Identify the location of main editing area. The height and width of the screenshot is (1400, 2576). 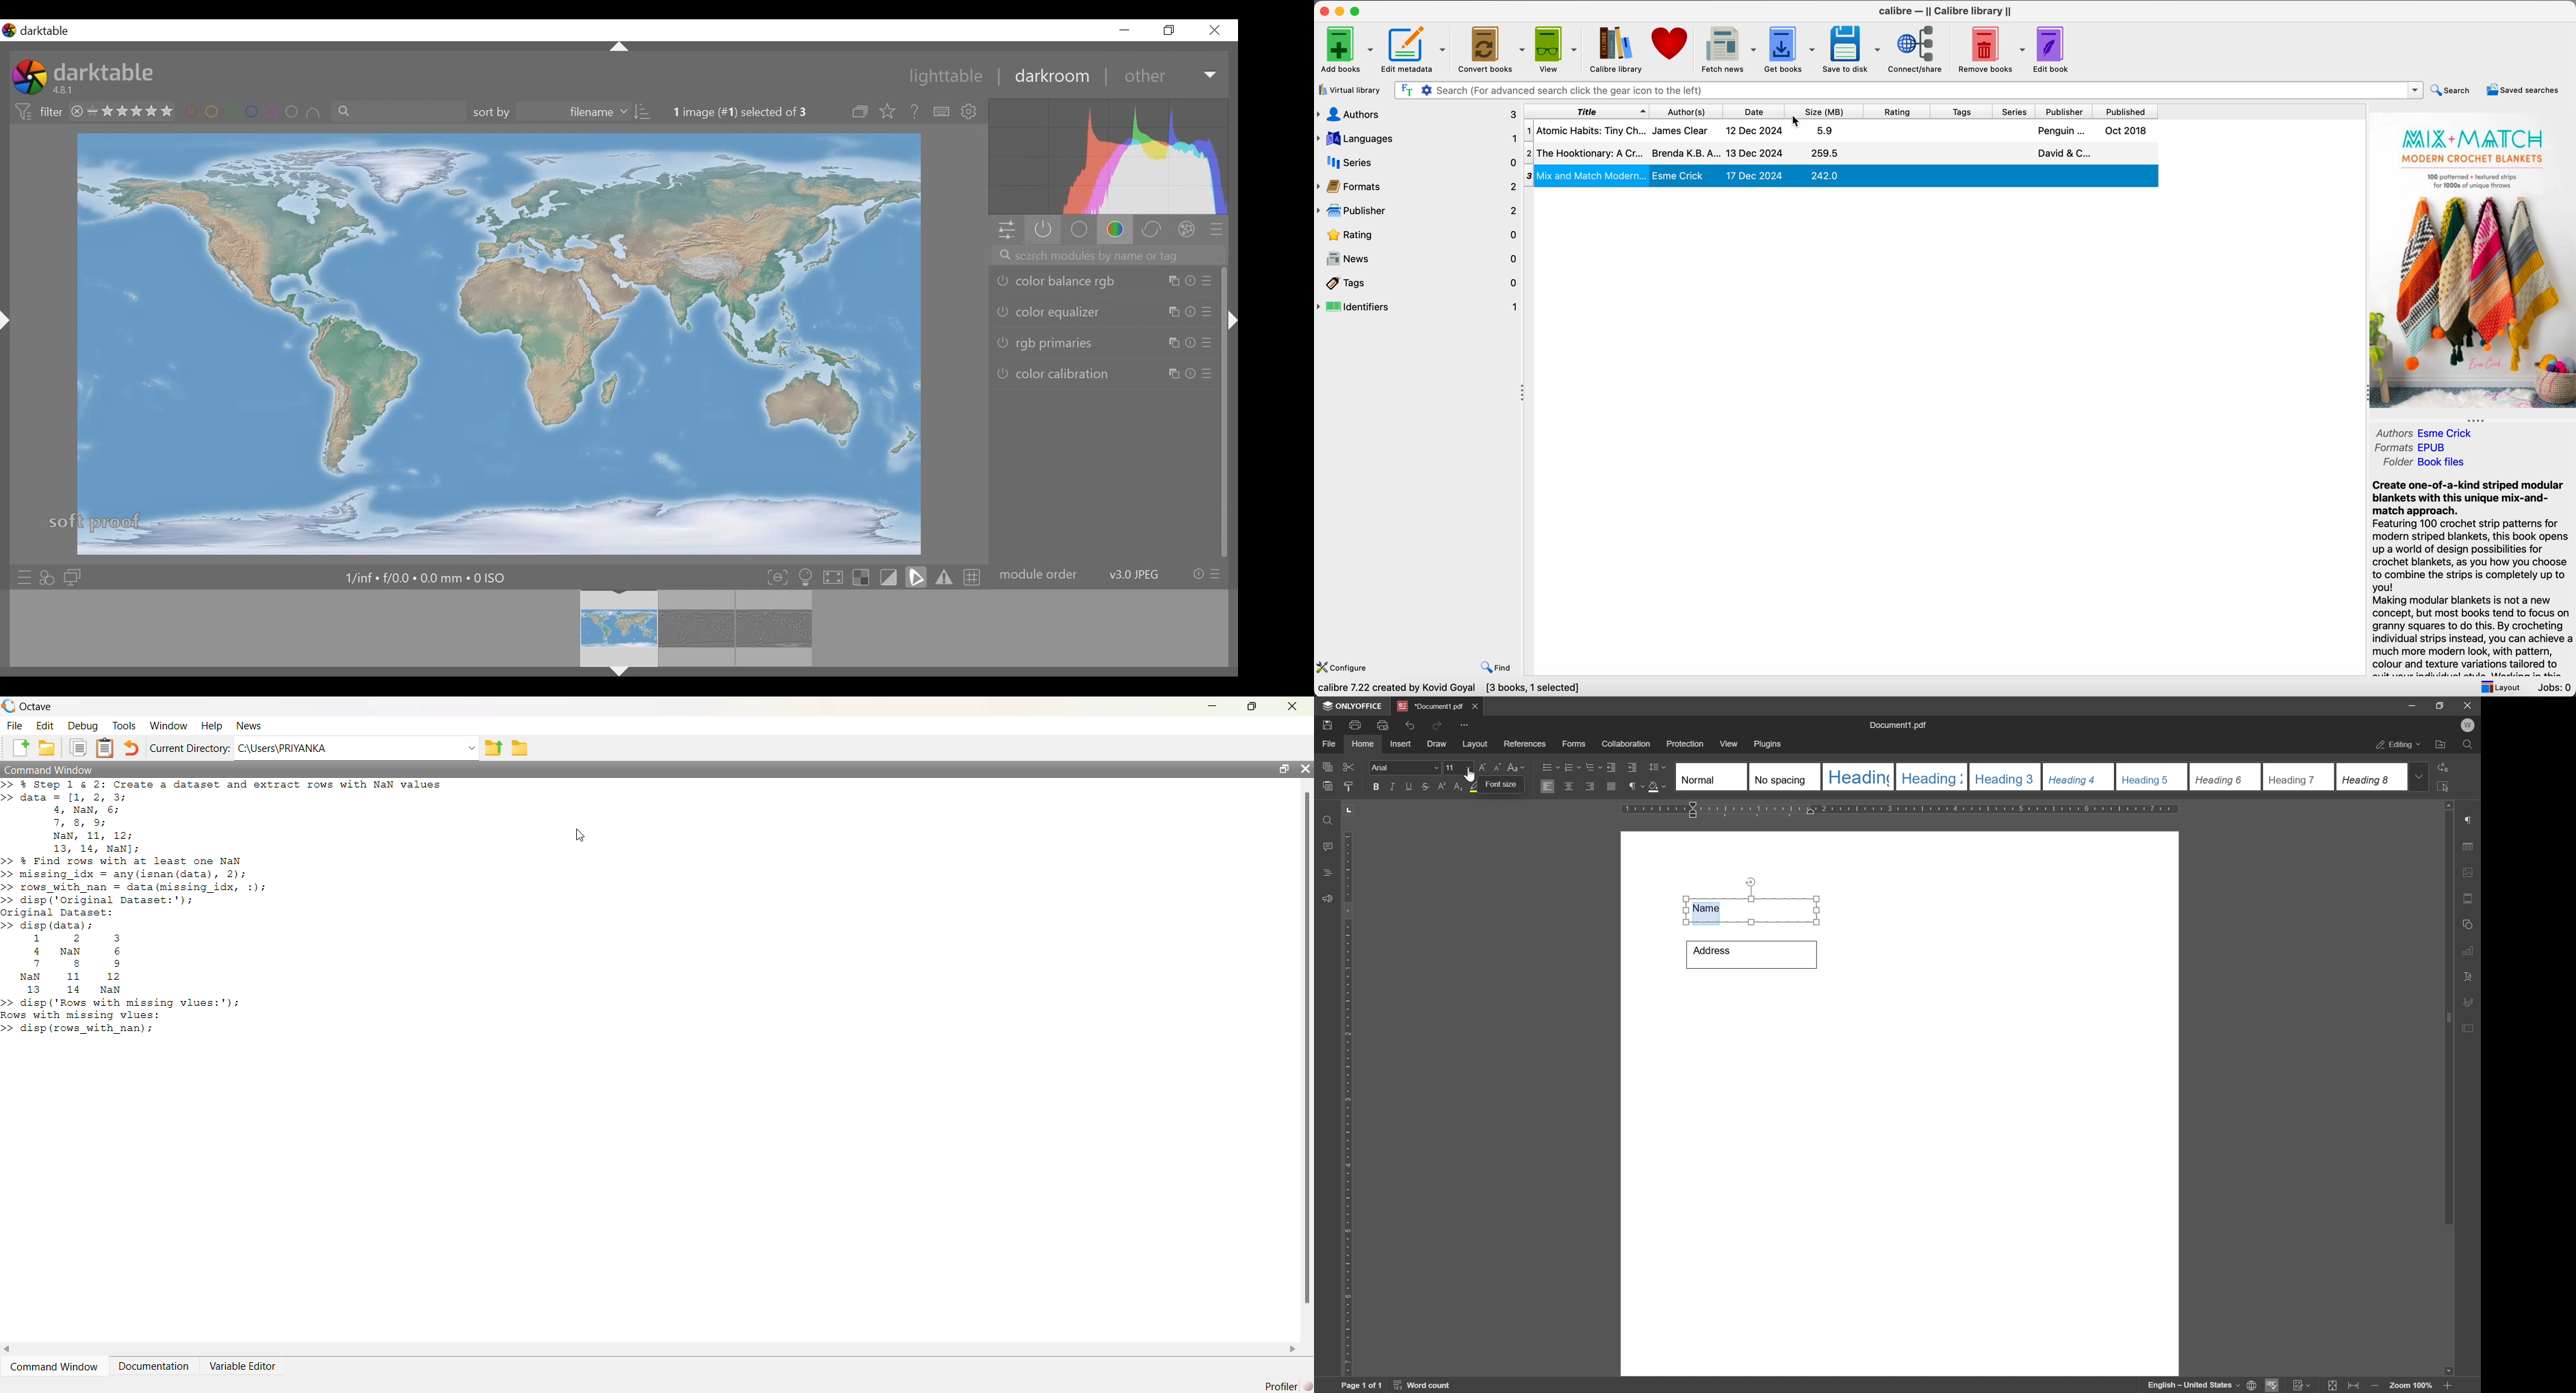
(503, 341).